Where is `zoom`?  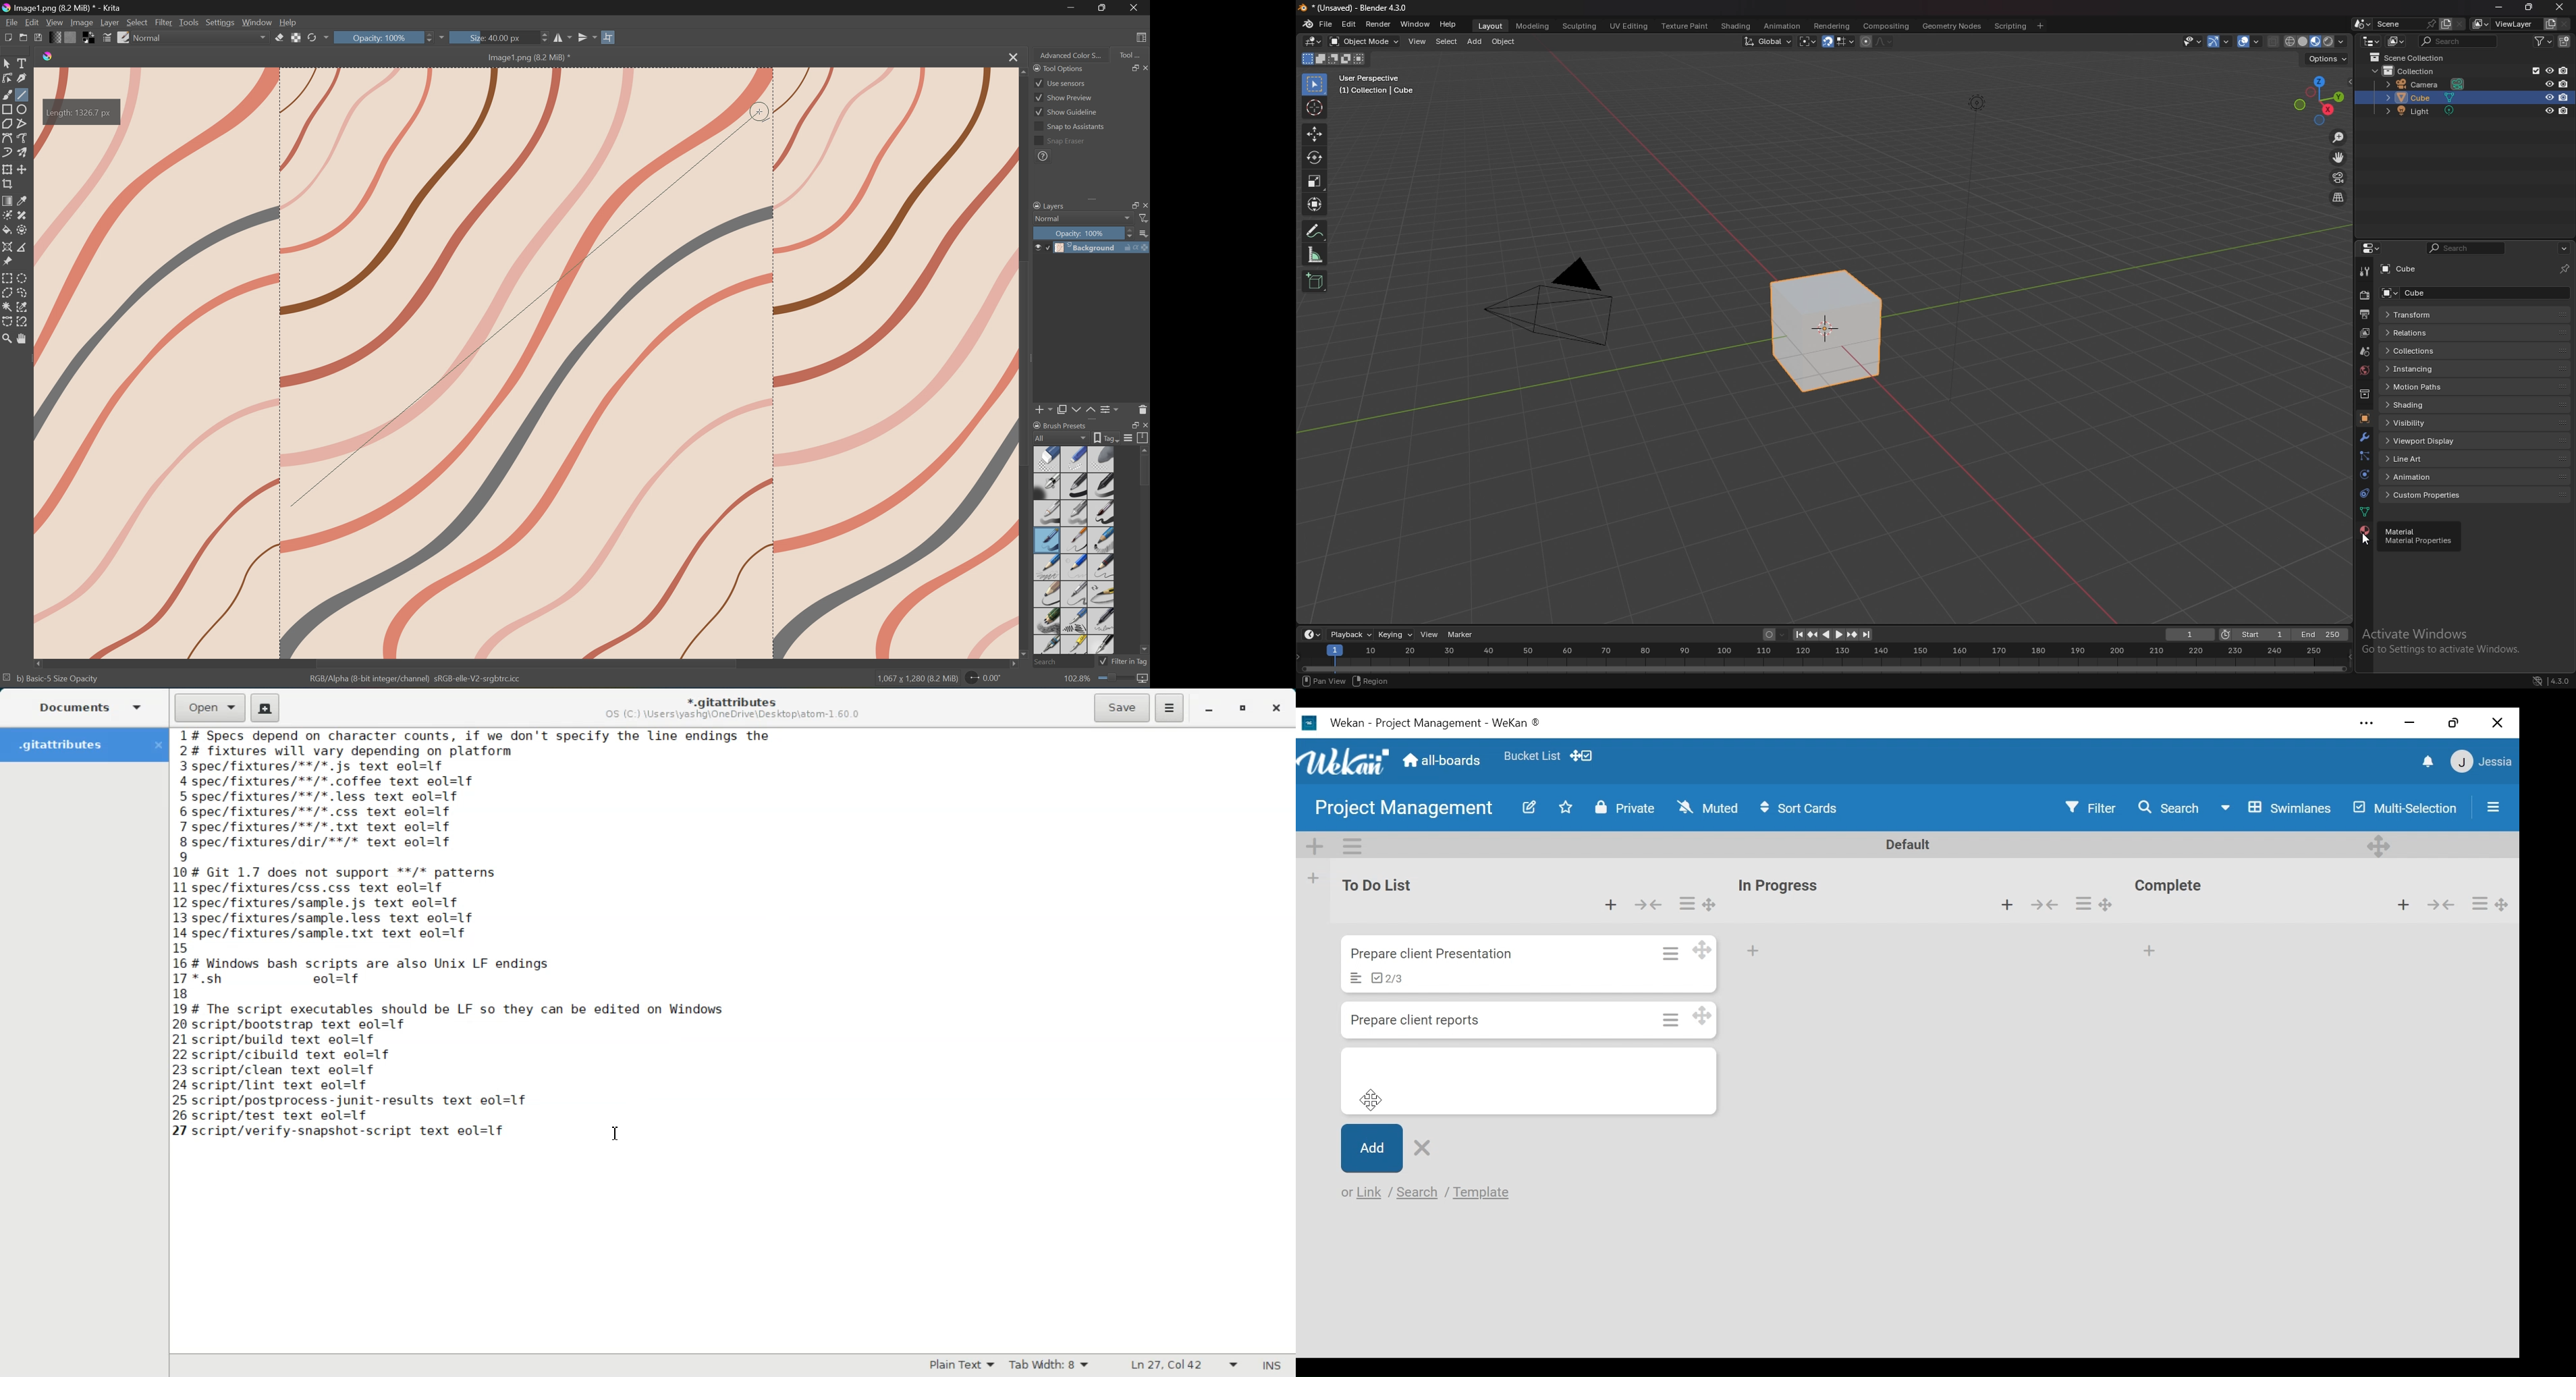
zoom is located at coordinates (2339, 139).